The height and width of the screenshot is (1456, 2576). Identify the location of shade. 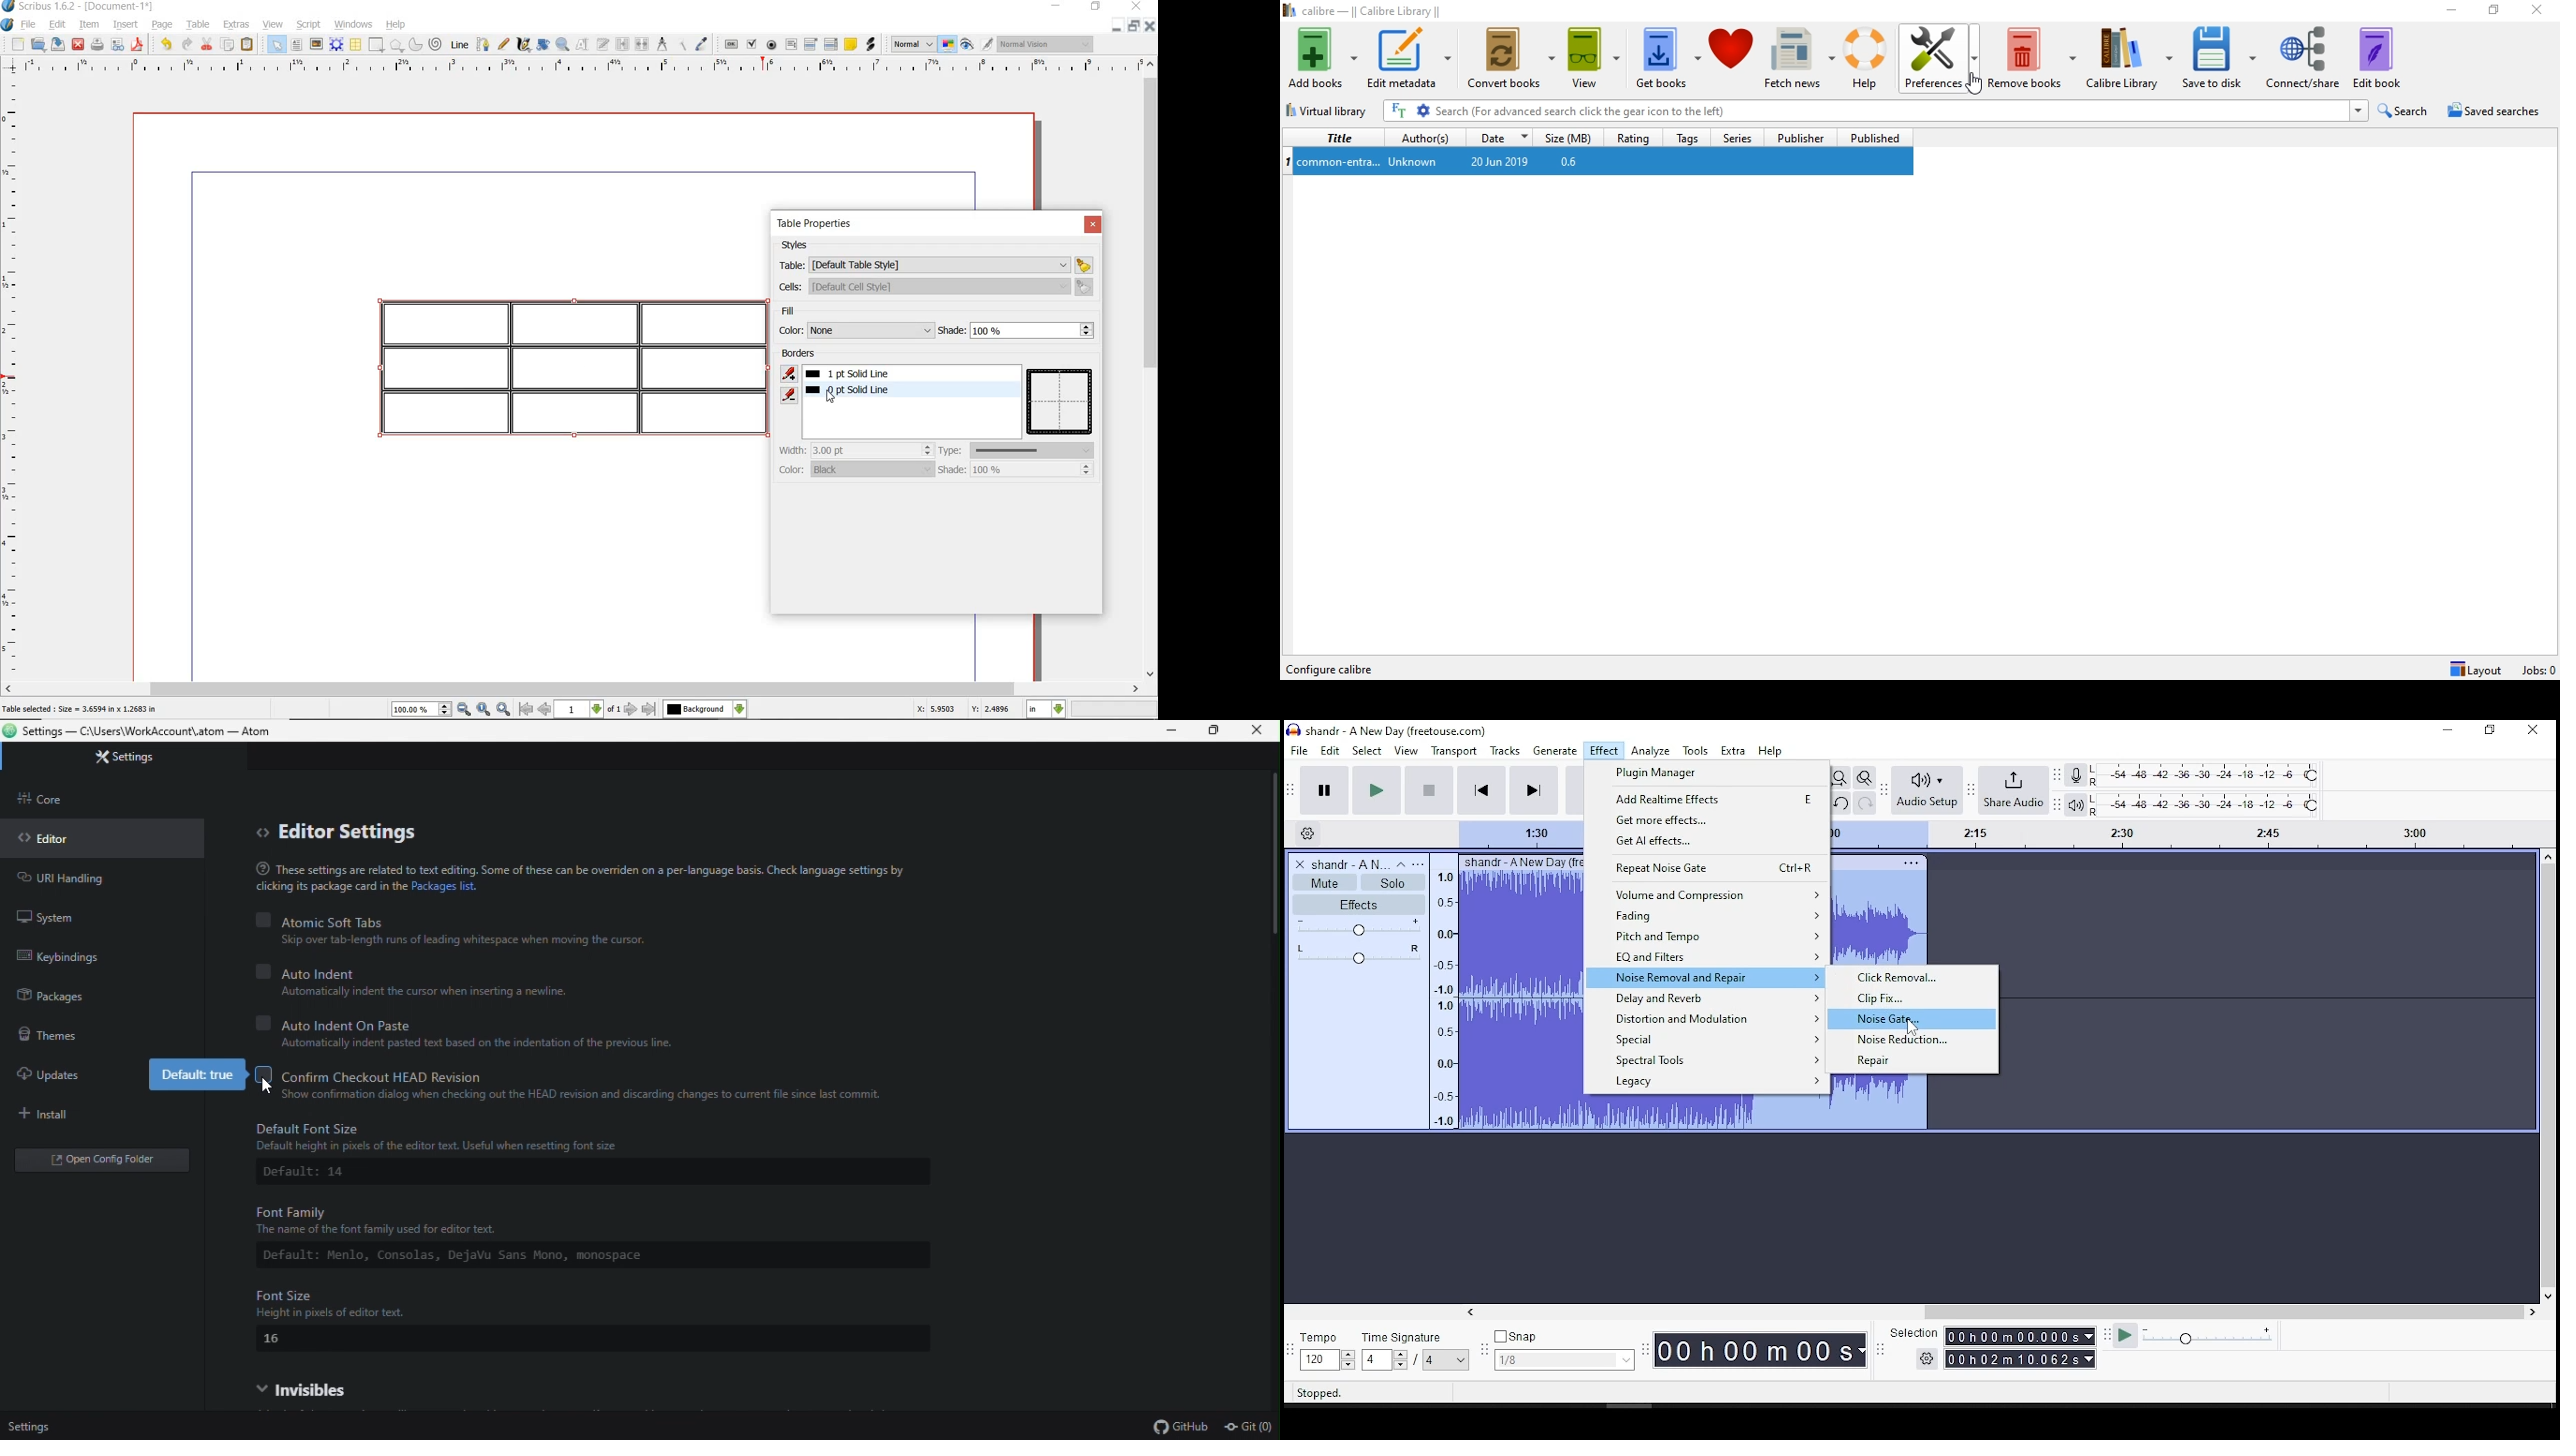
(1017, 330).